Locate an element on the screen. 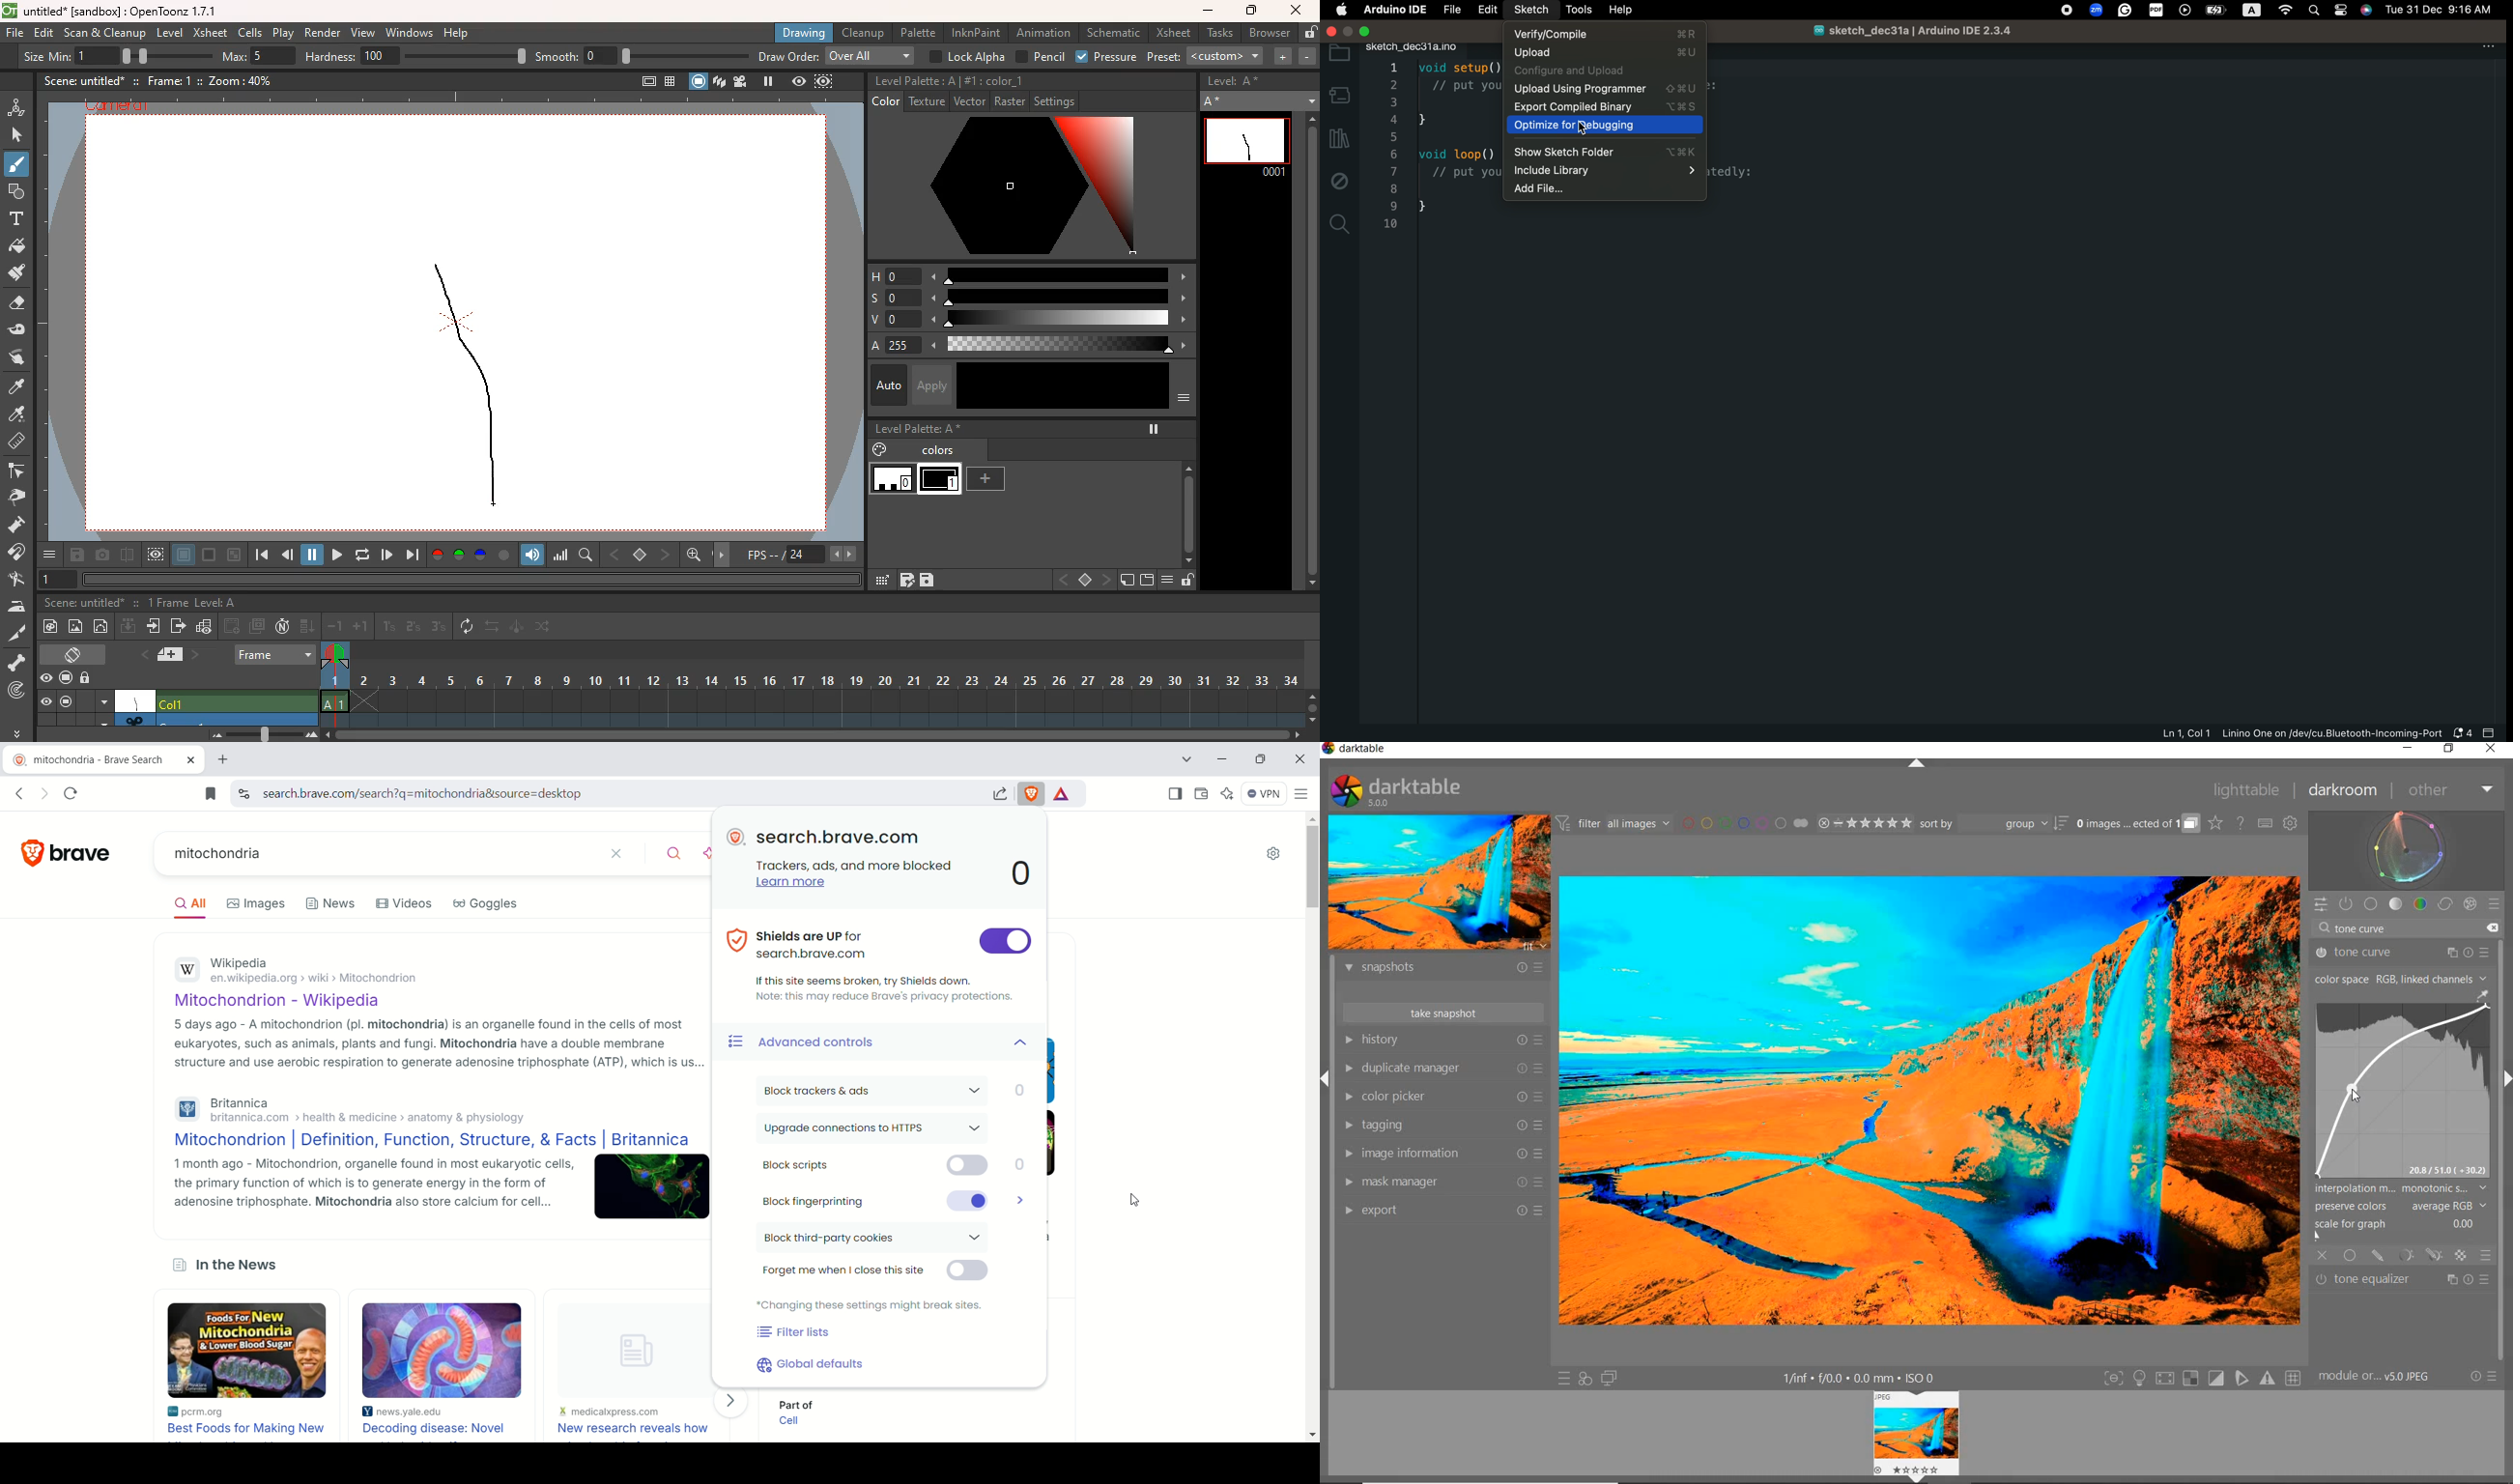  Britannicabritannica.com > health & medicine > anatomy & physiology is located at coordinates (378, 1110).